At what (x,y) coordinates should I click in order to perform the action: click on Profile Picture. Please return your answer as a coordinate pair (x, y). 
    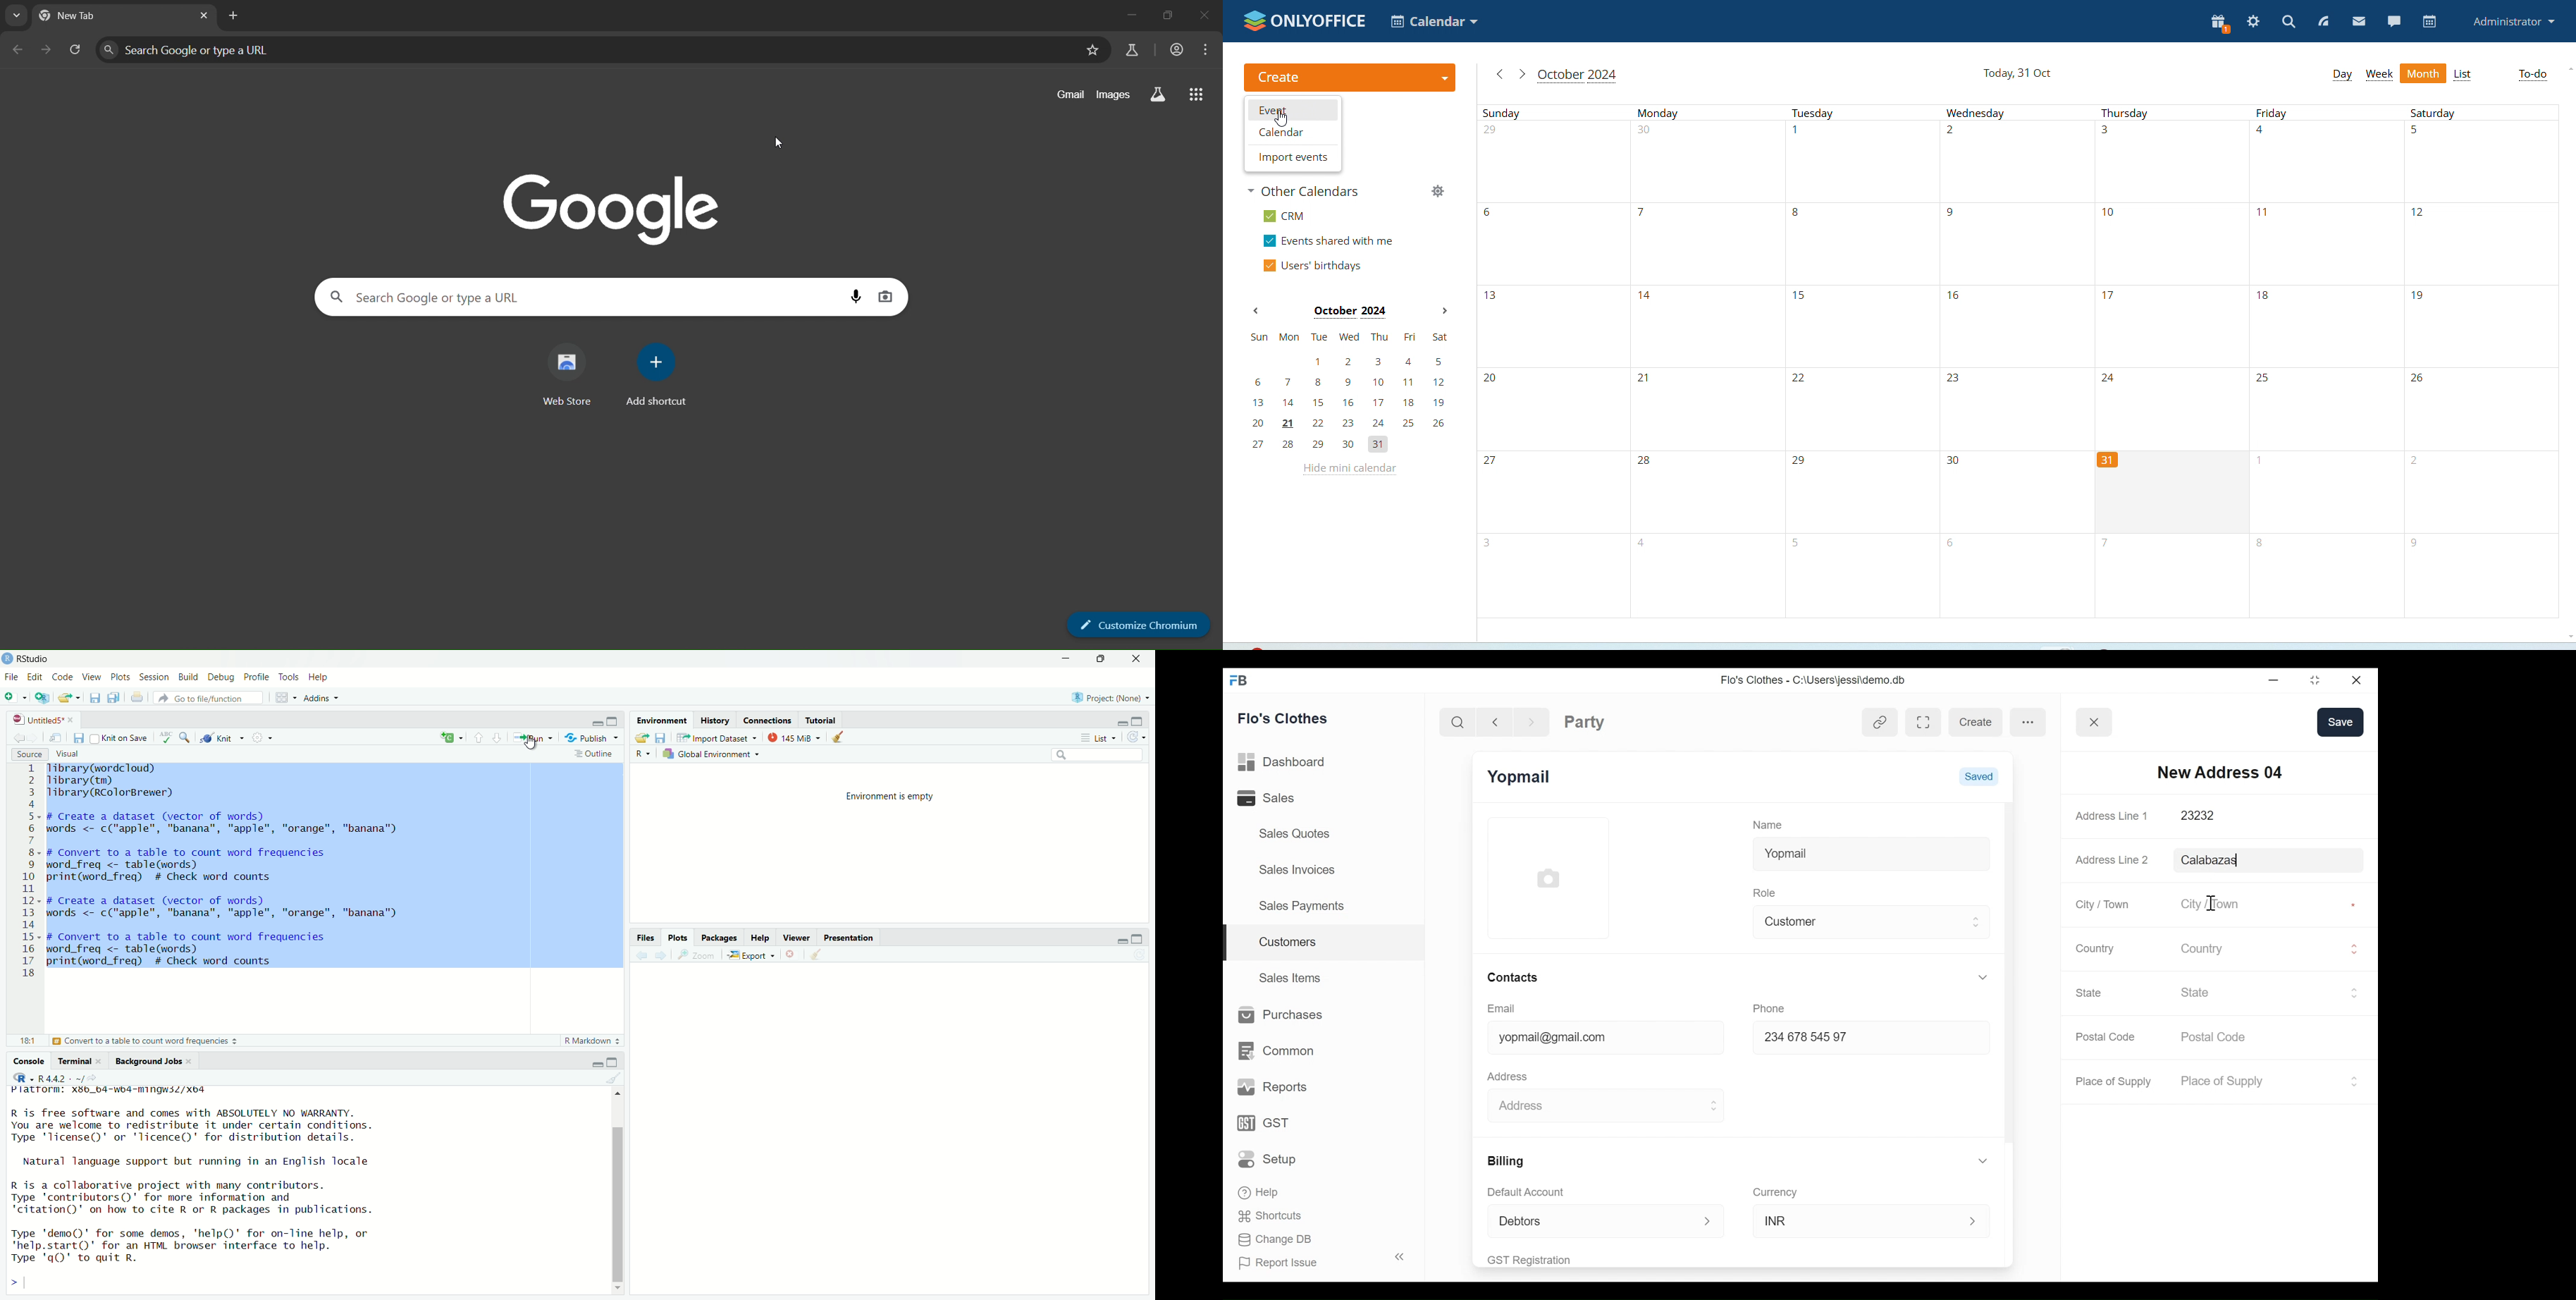
    Looking at the image, I should click on (1550, 877).